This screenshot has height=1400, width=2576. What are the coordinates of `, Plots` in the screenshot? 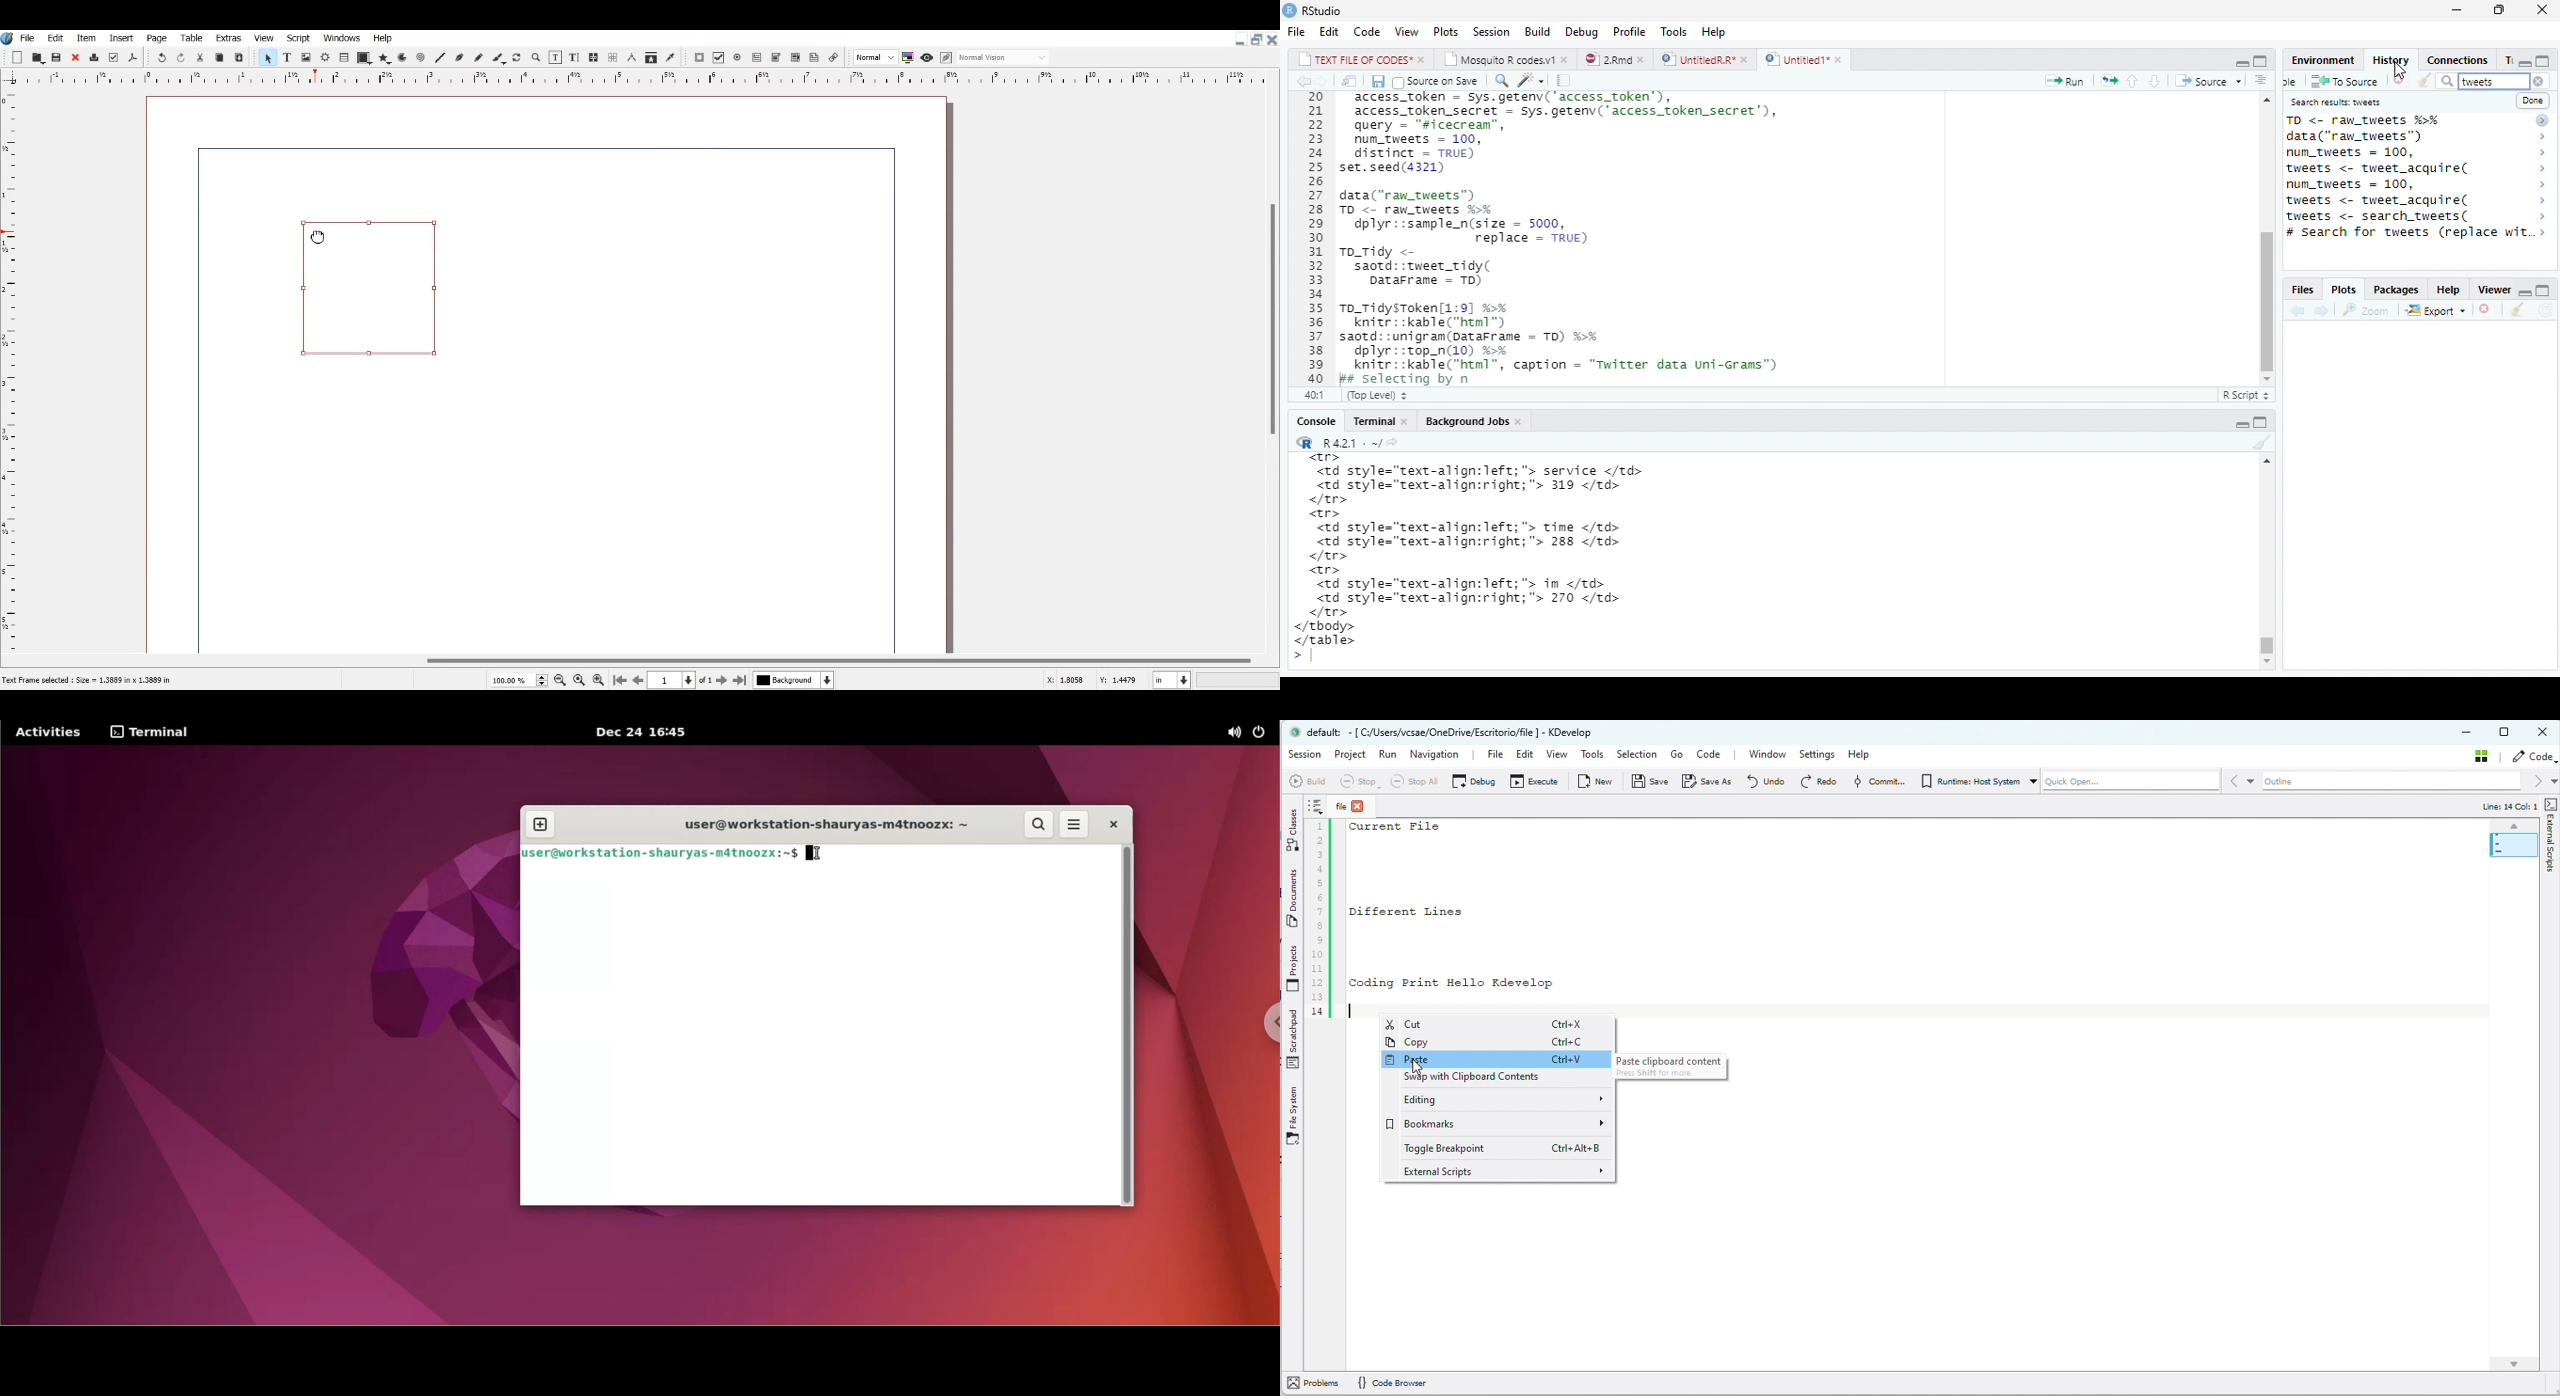 It's located at (2344, 290).